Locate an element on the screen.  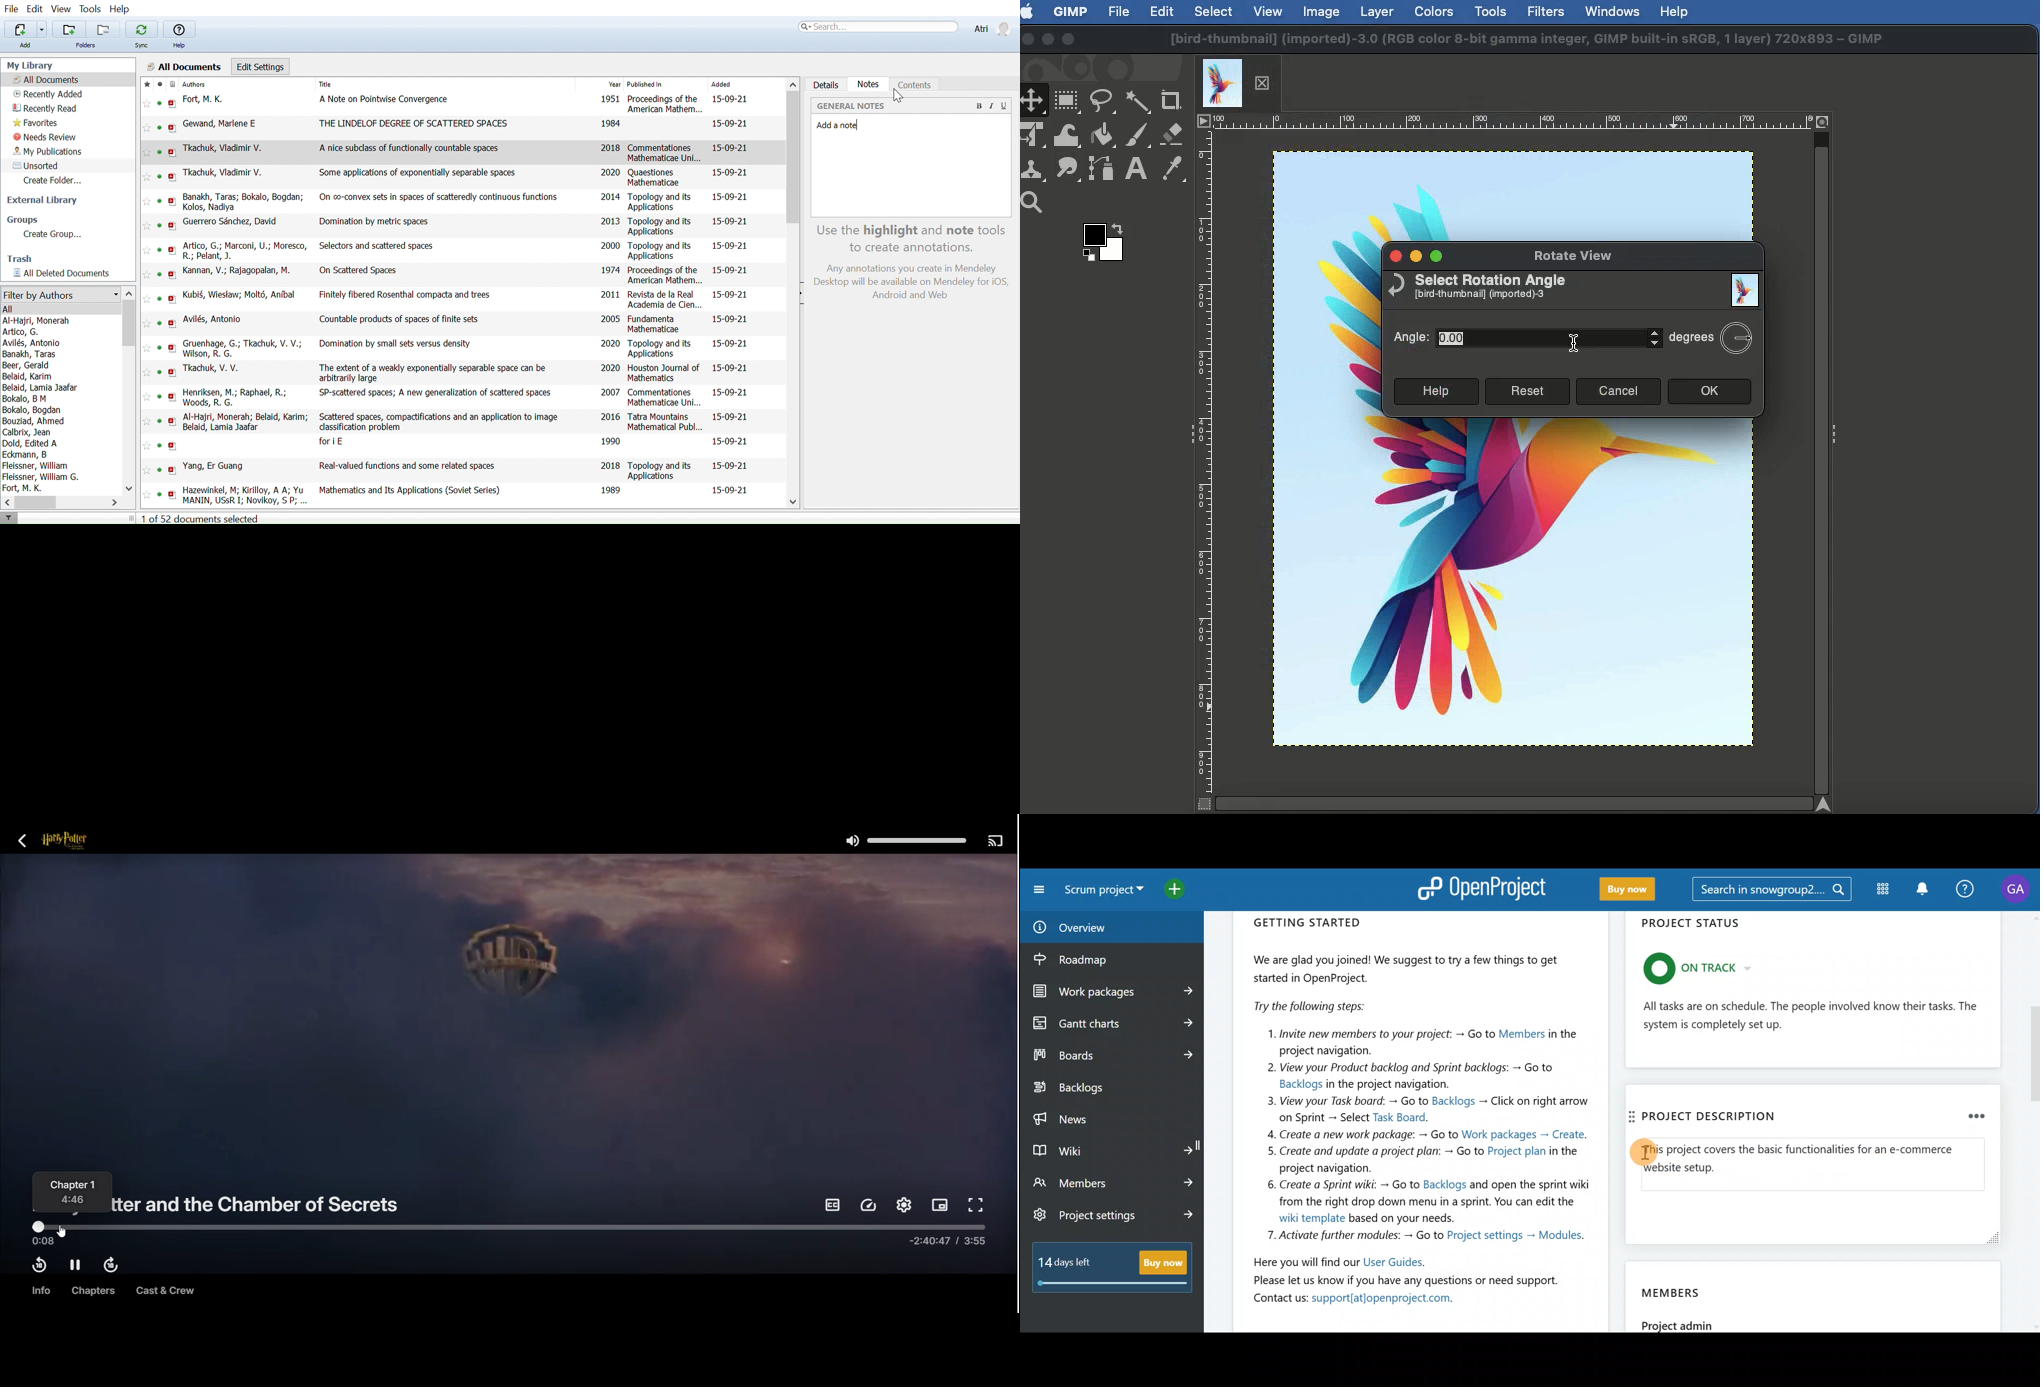
open PDF is located at coordinates (173, 226).